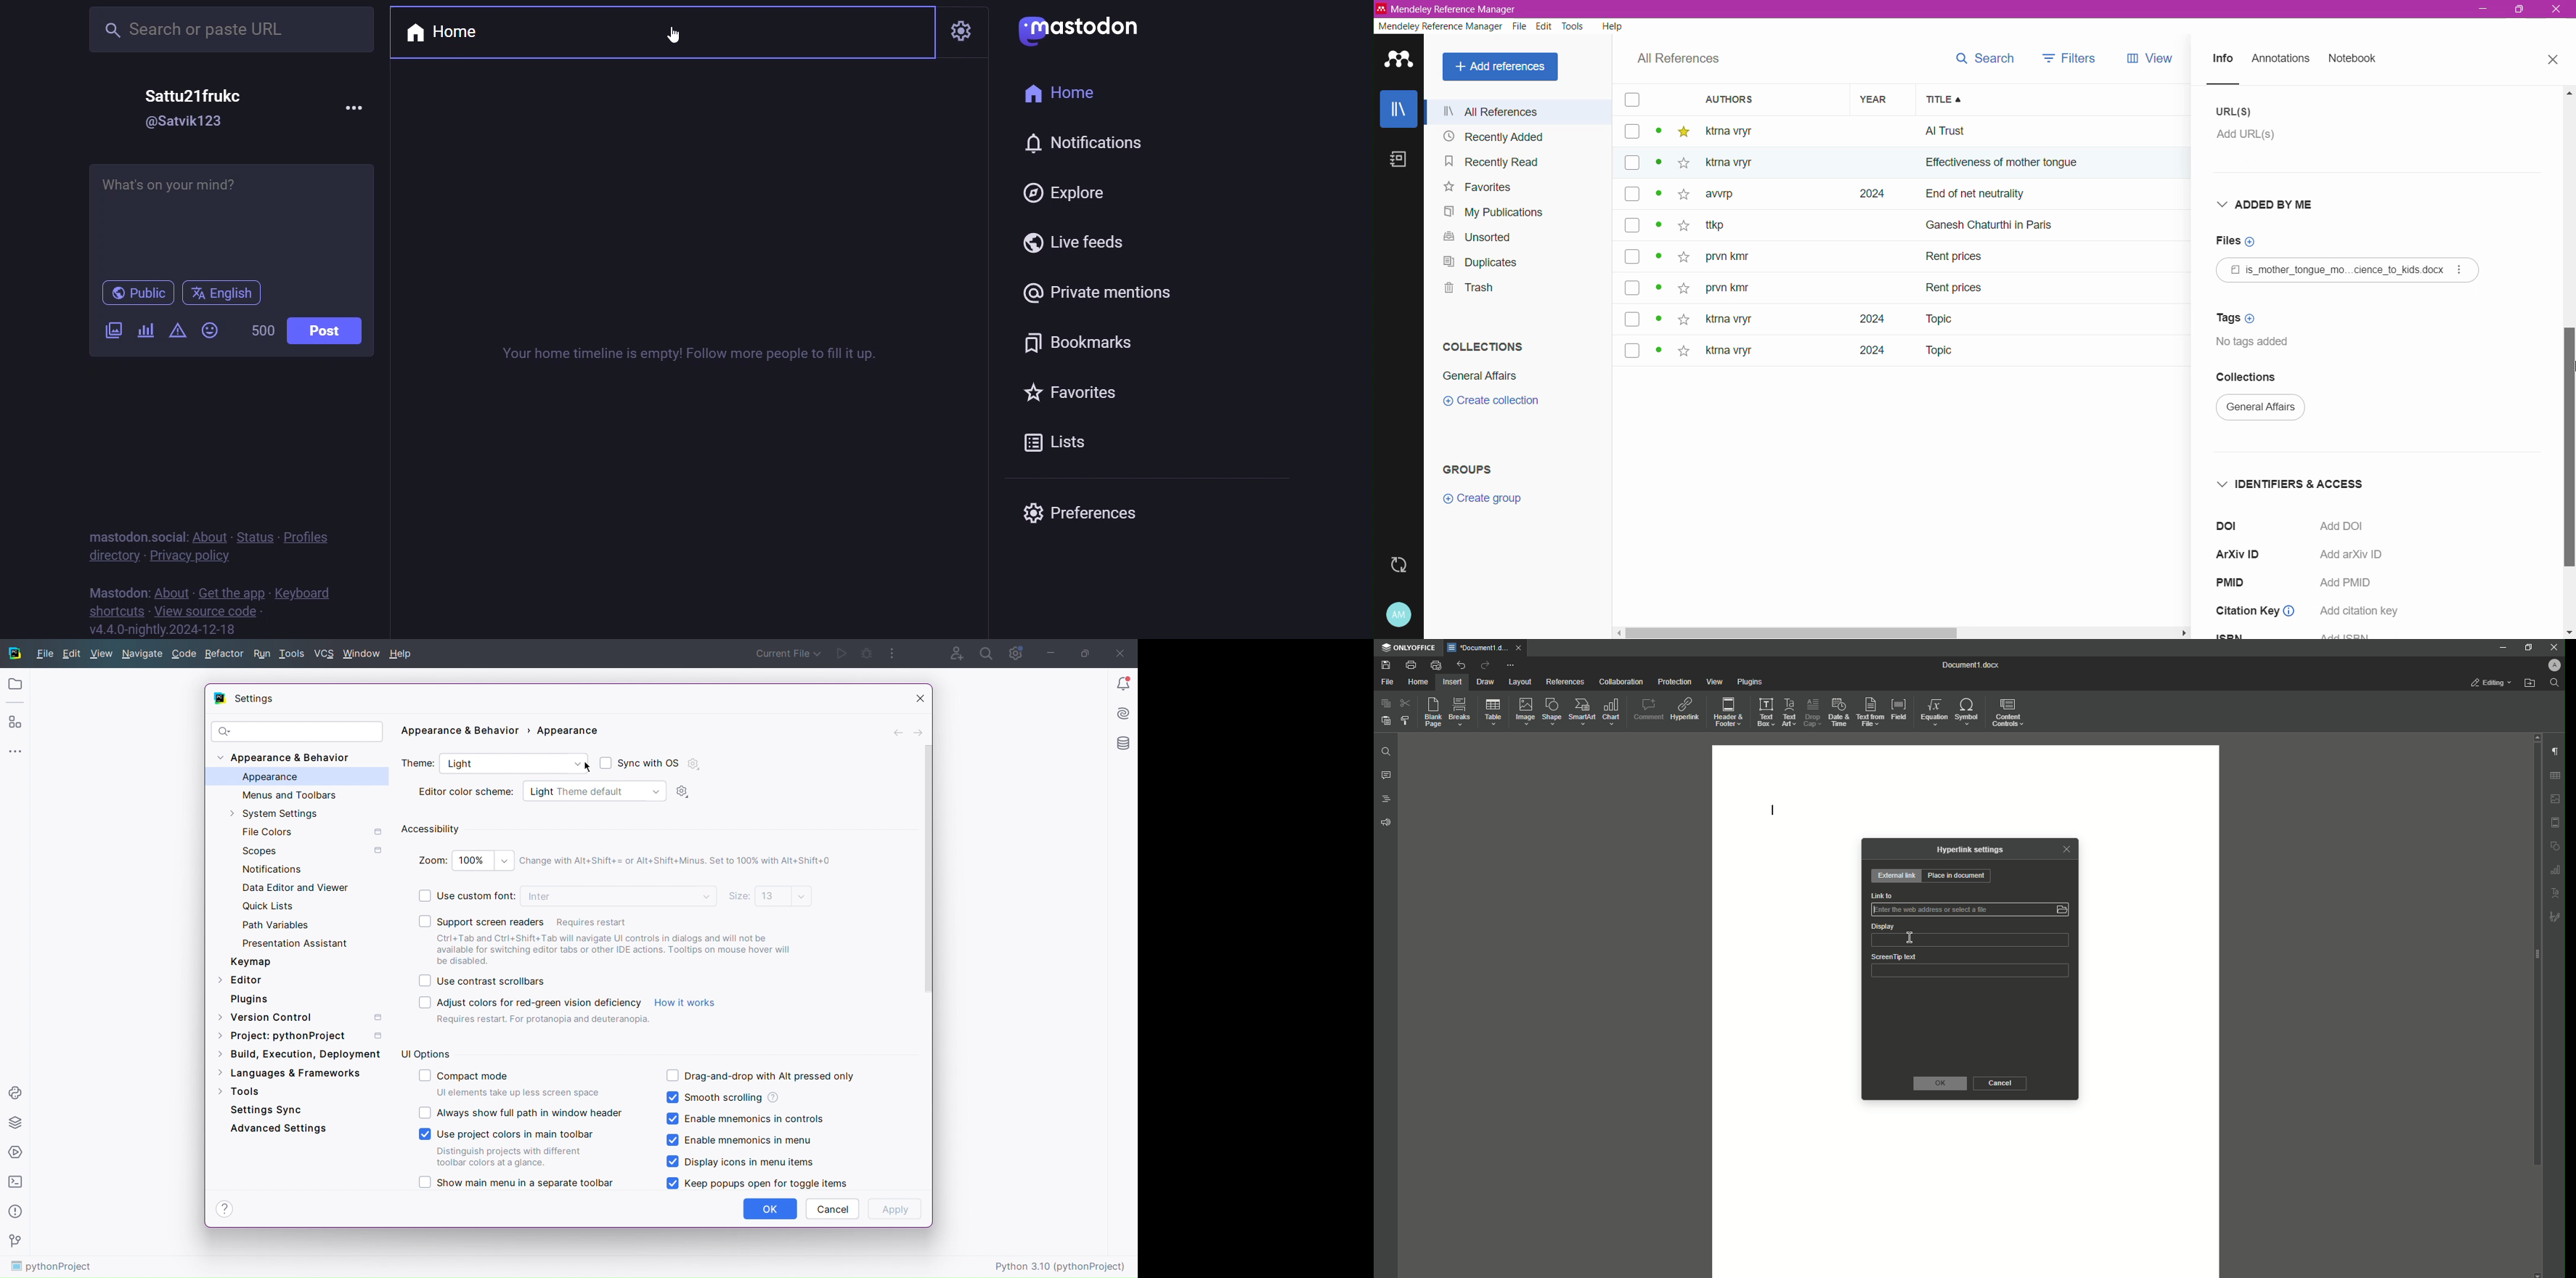 The width and height of the screenshot is (2576, 1288). Describe the element at coordinates (1436, 664) in the screenshot. I see `Quick Print` at that location.